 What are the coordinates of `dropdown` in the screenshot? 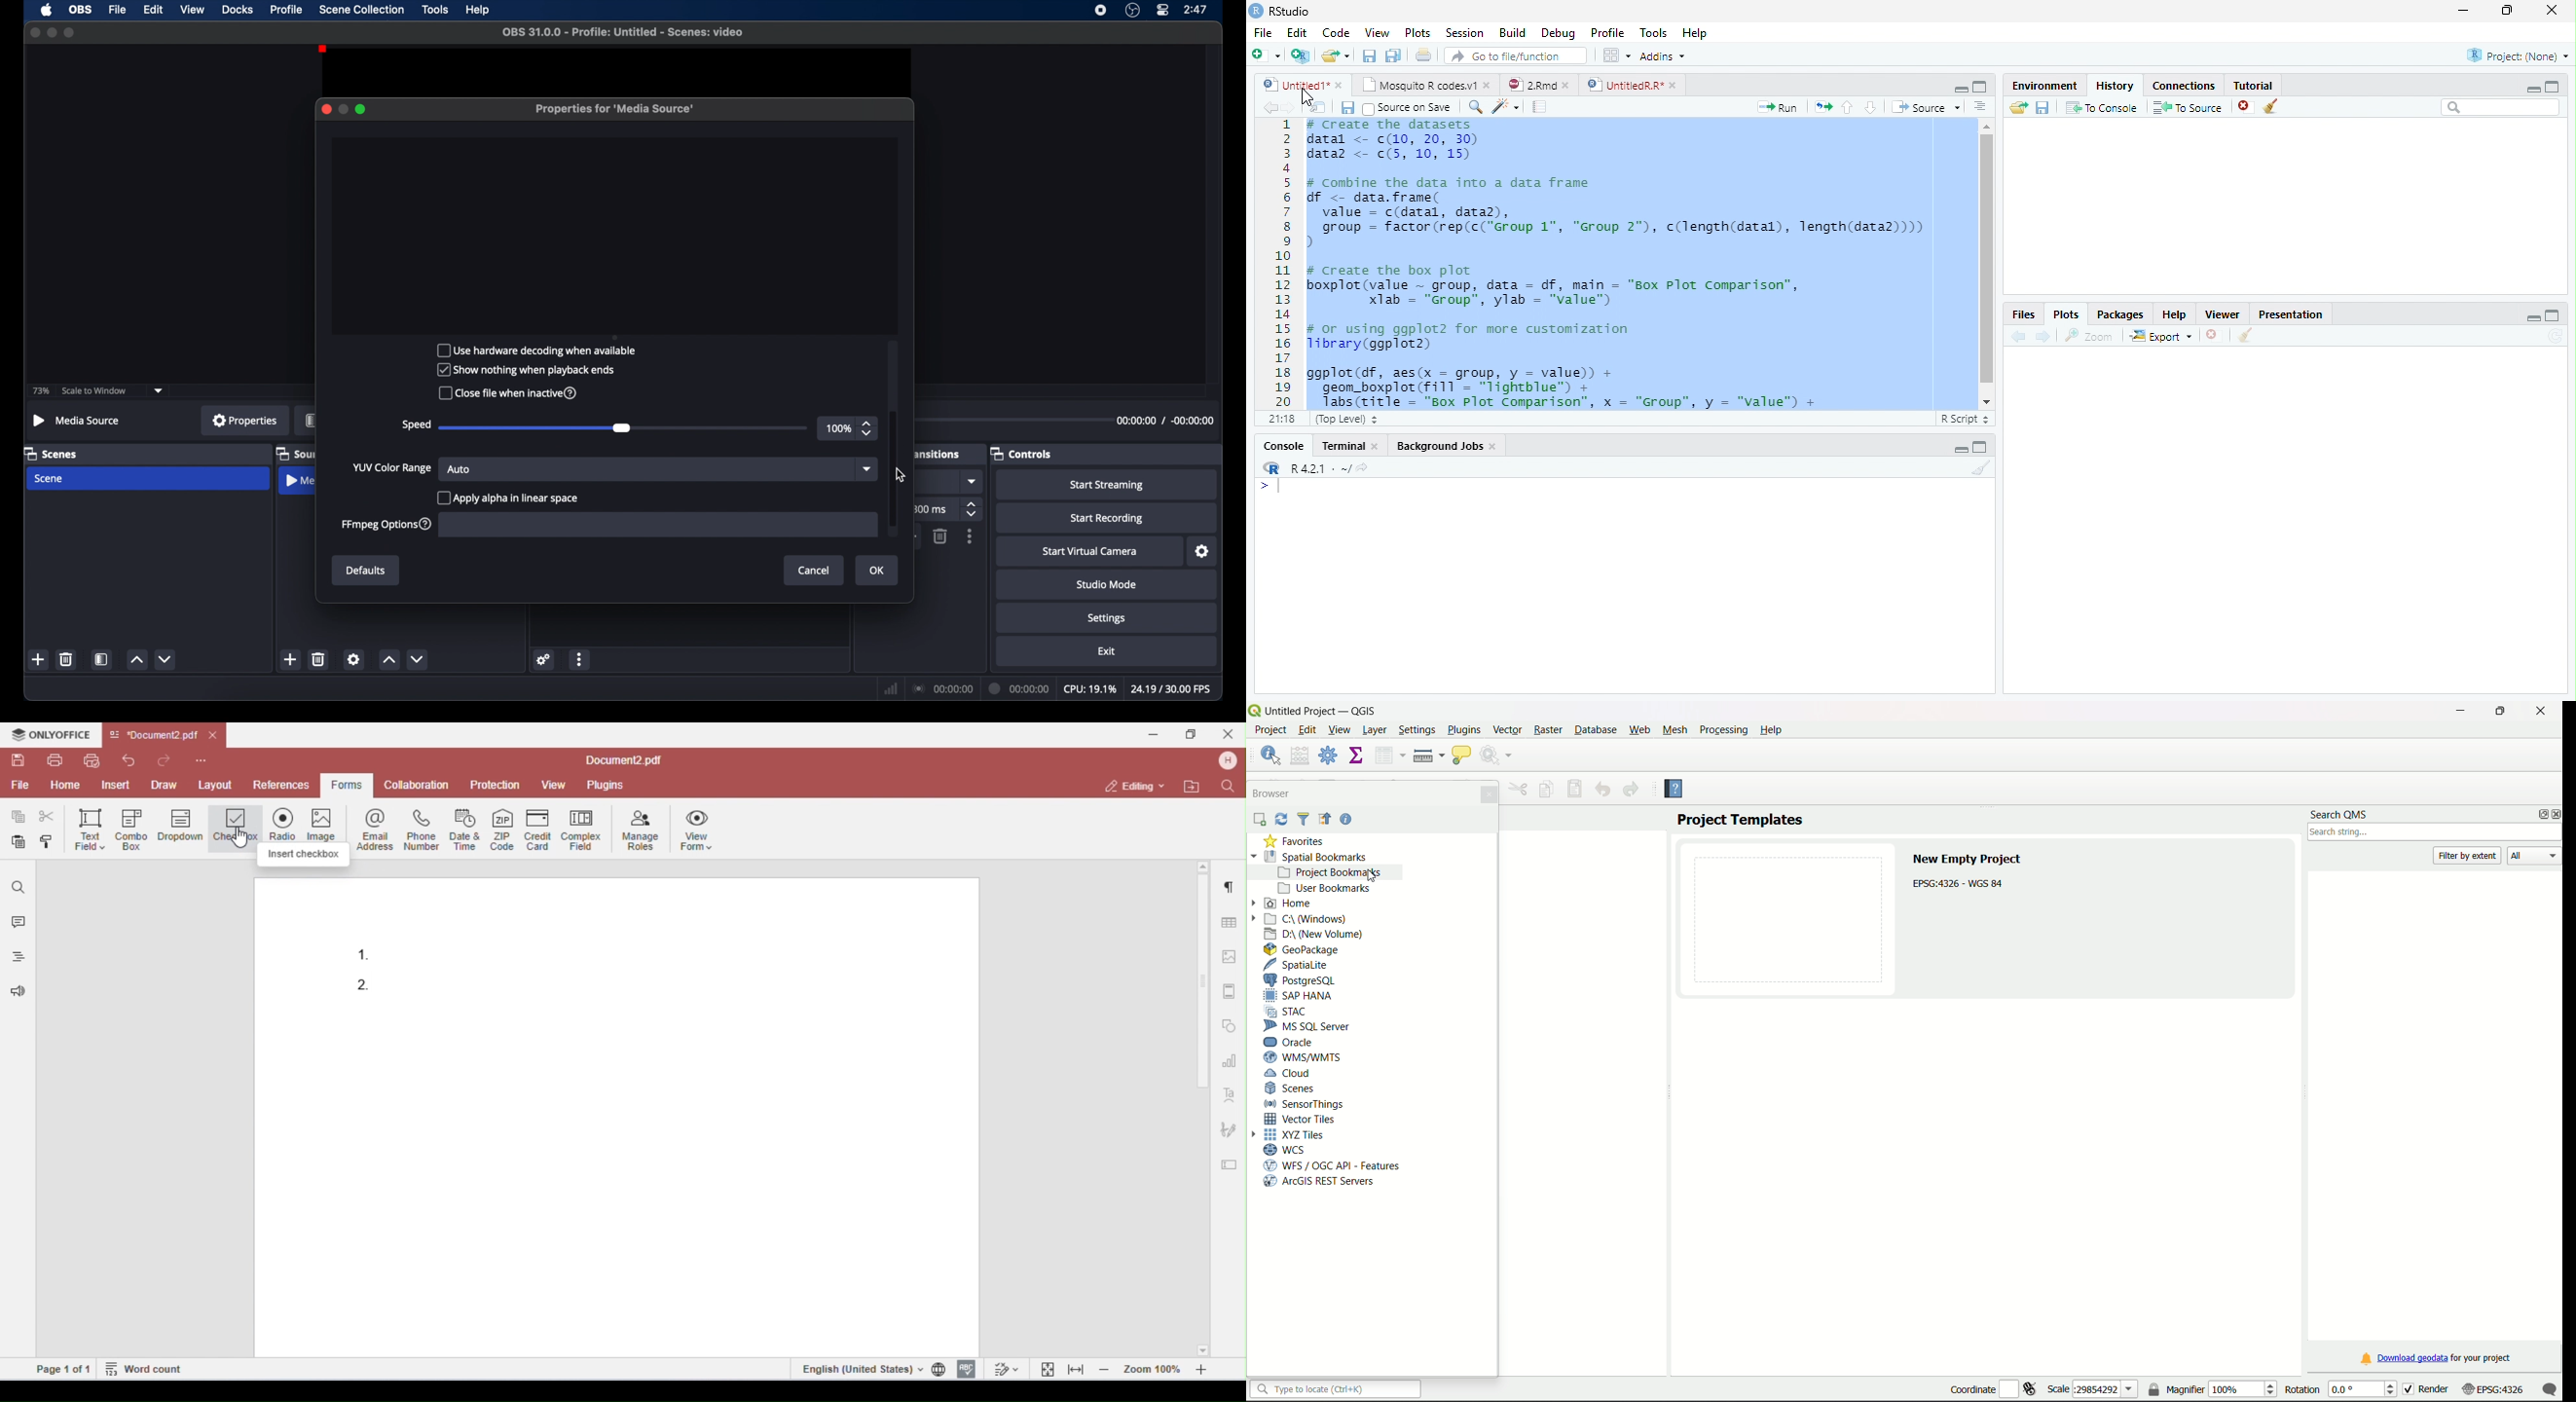 It's located at (867, 468).